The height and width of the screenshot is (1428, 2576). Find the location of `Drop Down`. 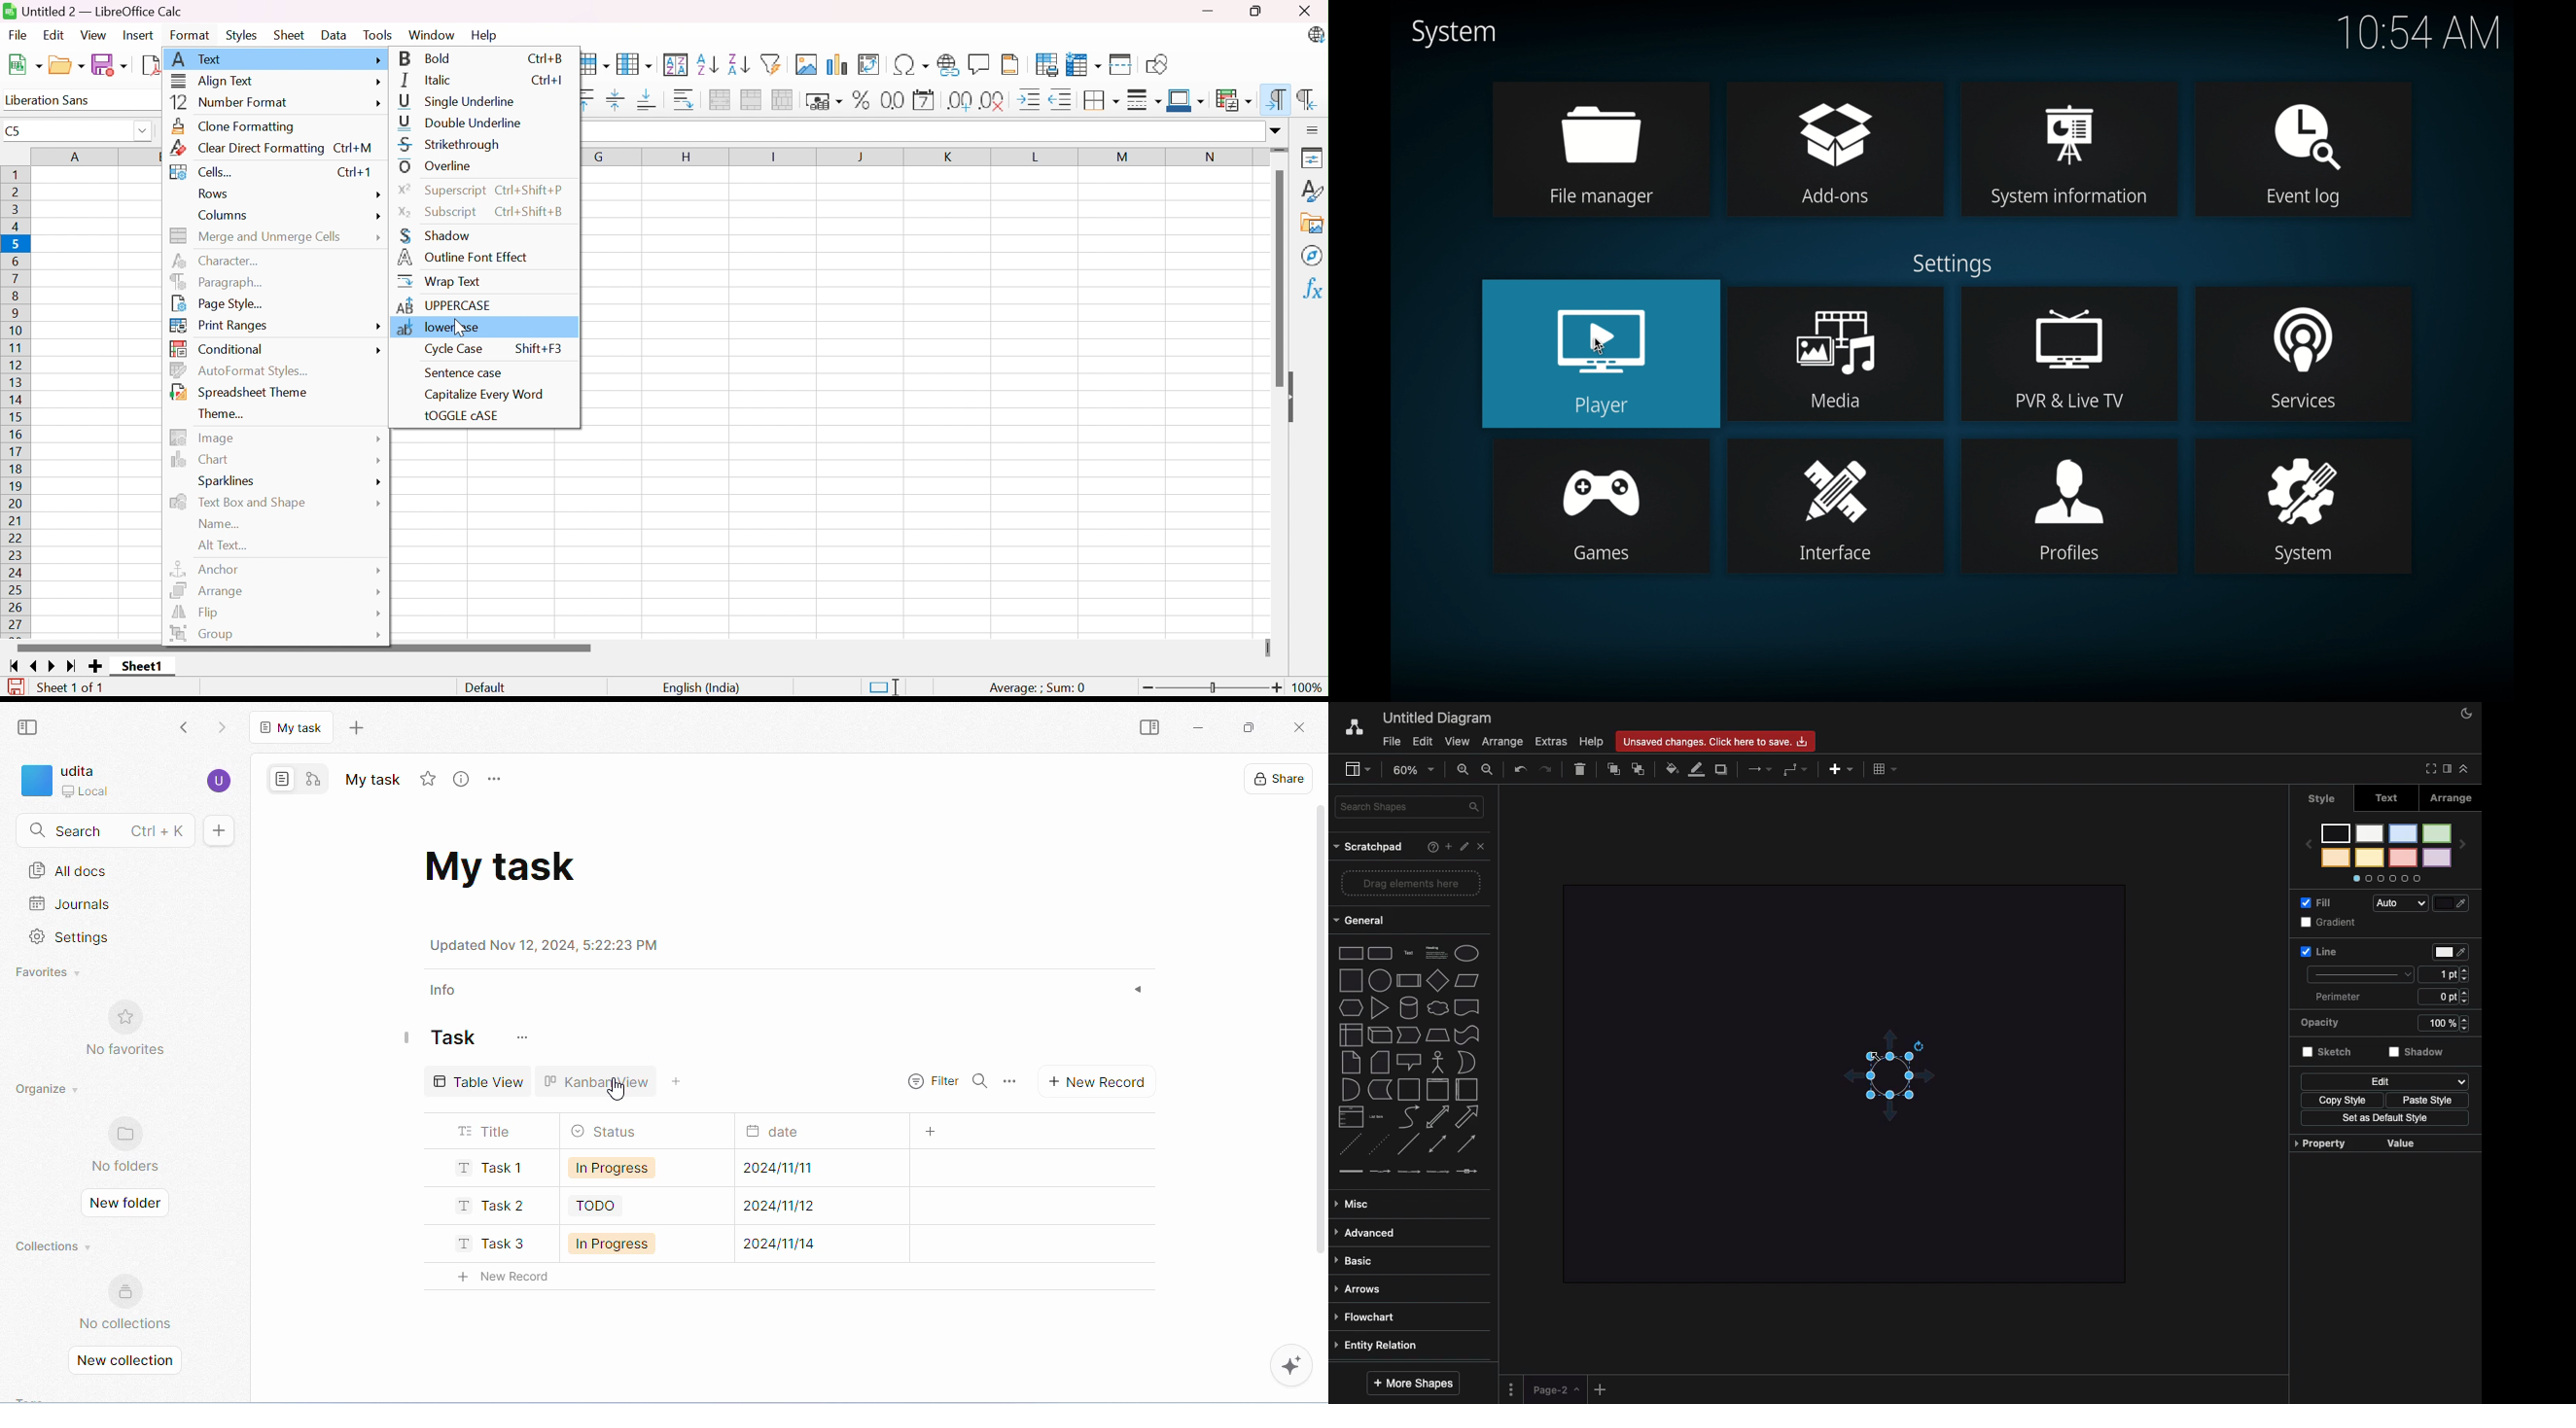

Drop Down is located at coordinates (141, 132).